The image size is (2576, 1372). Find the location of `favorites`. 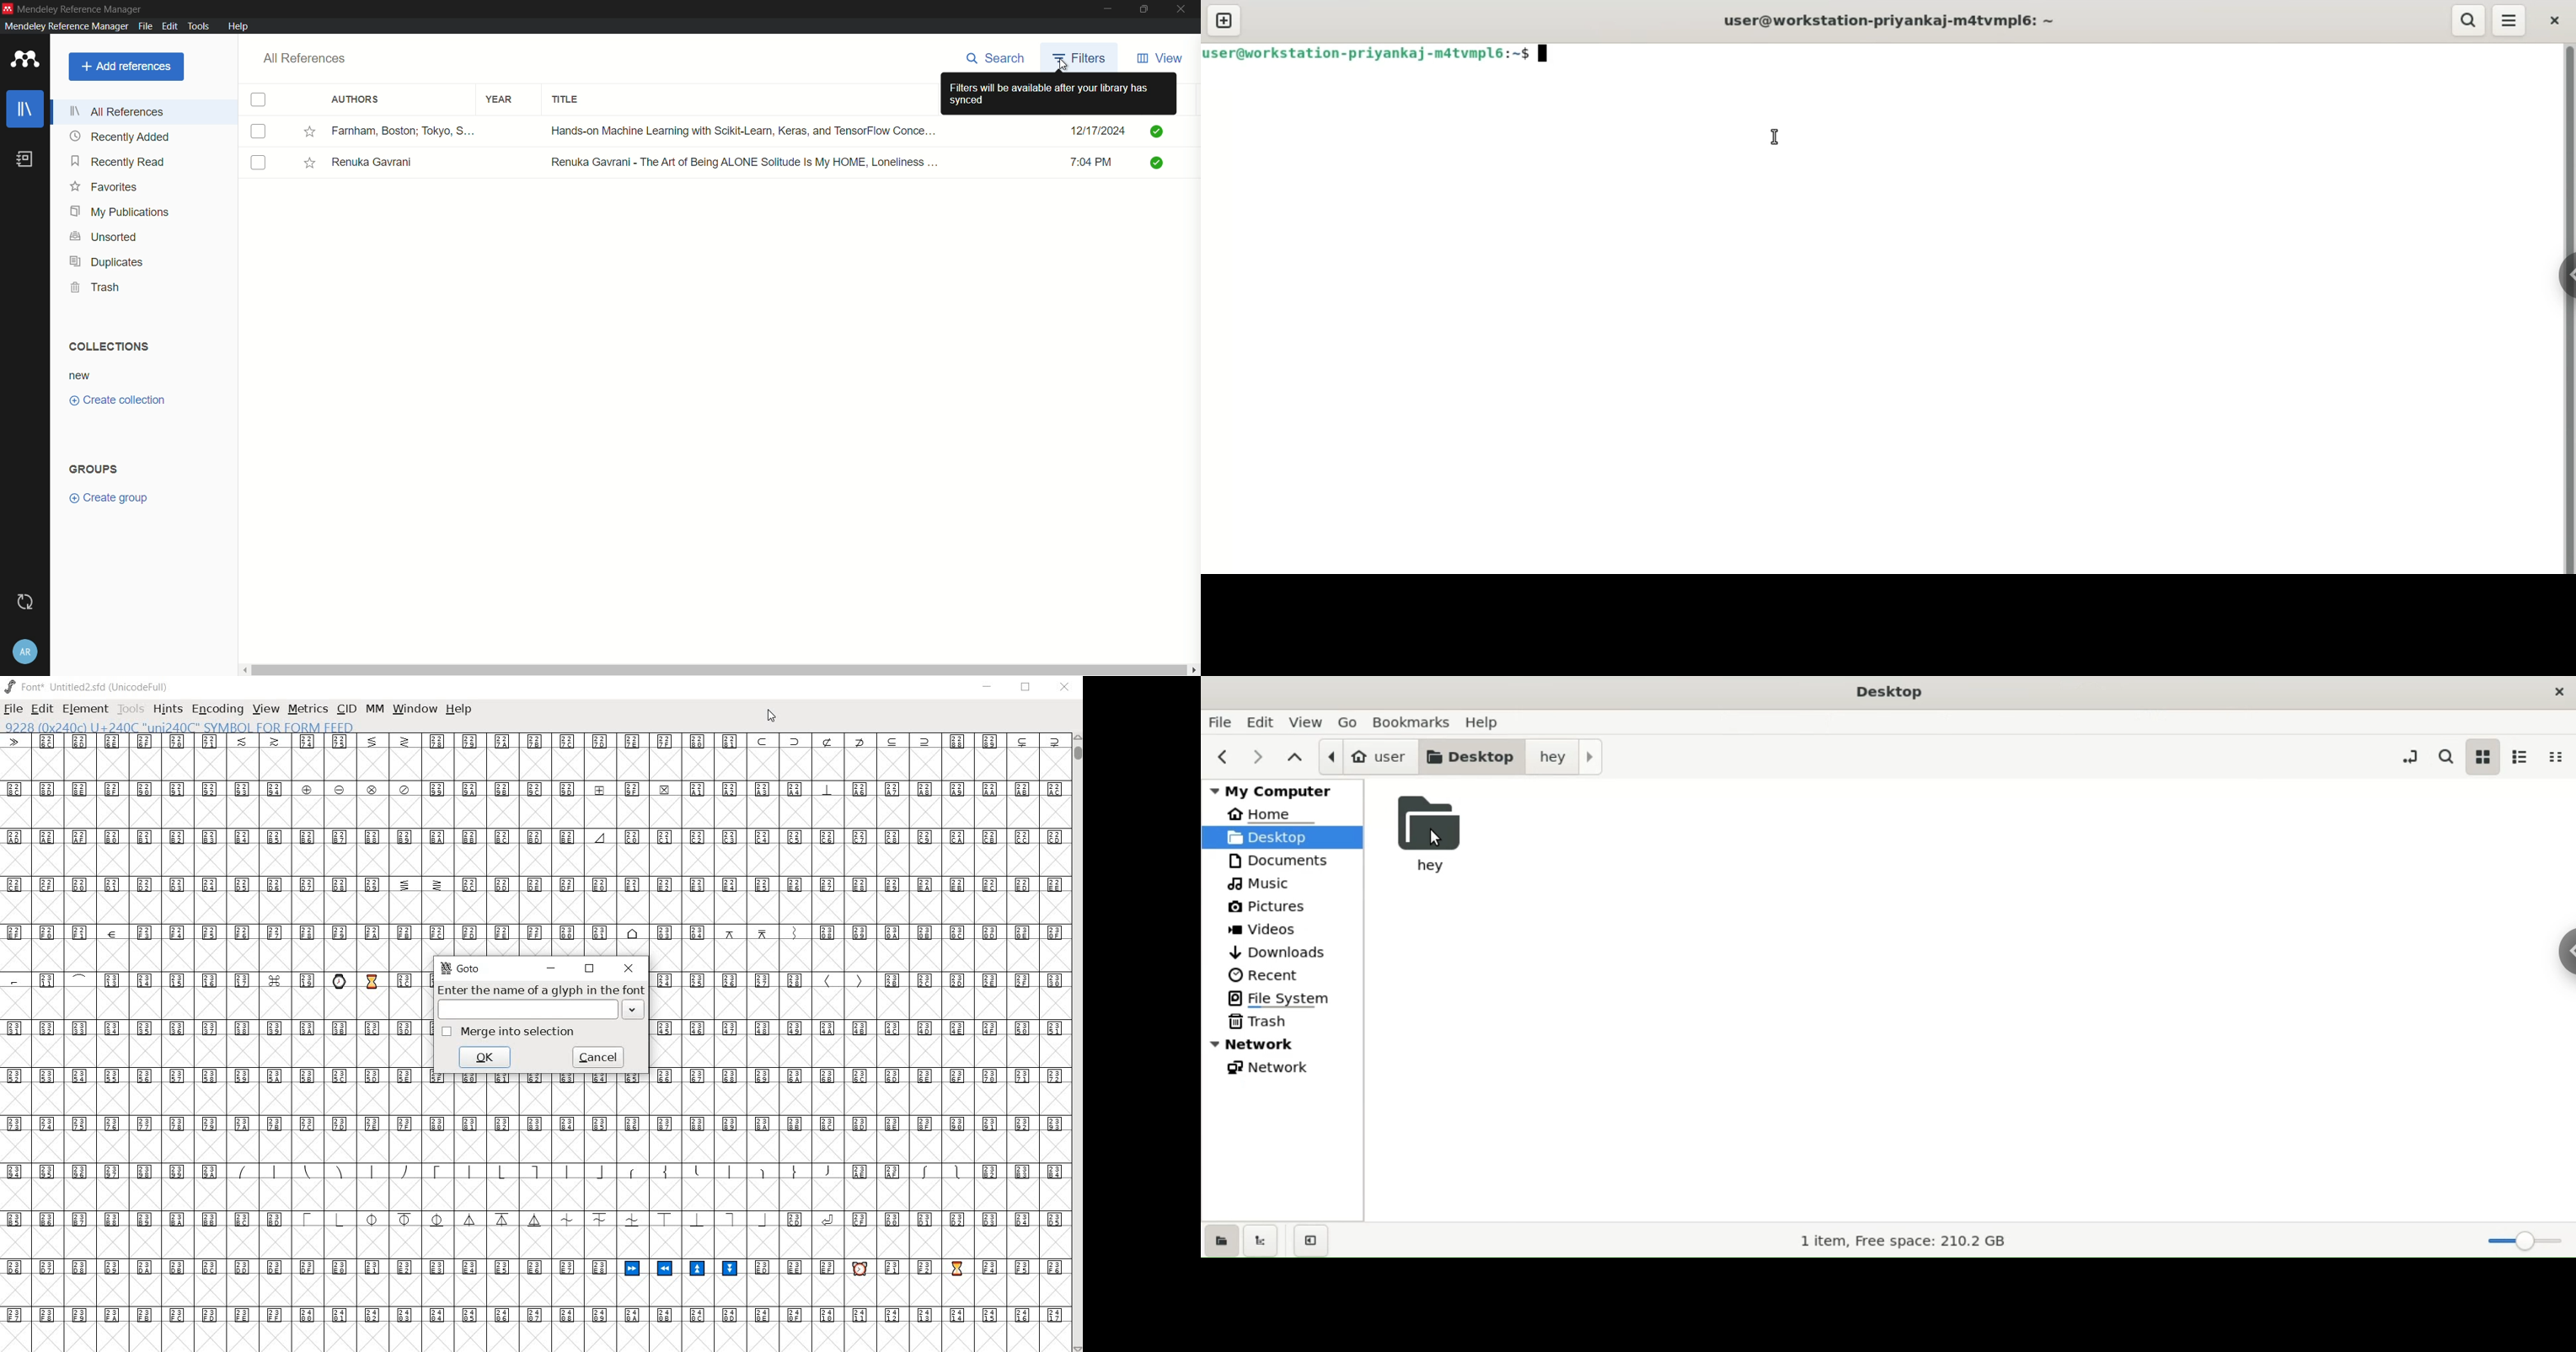

favorites is located at coordinates (105, 187).